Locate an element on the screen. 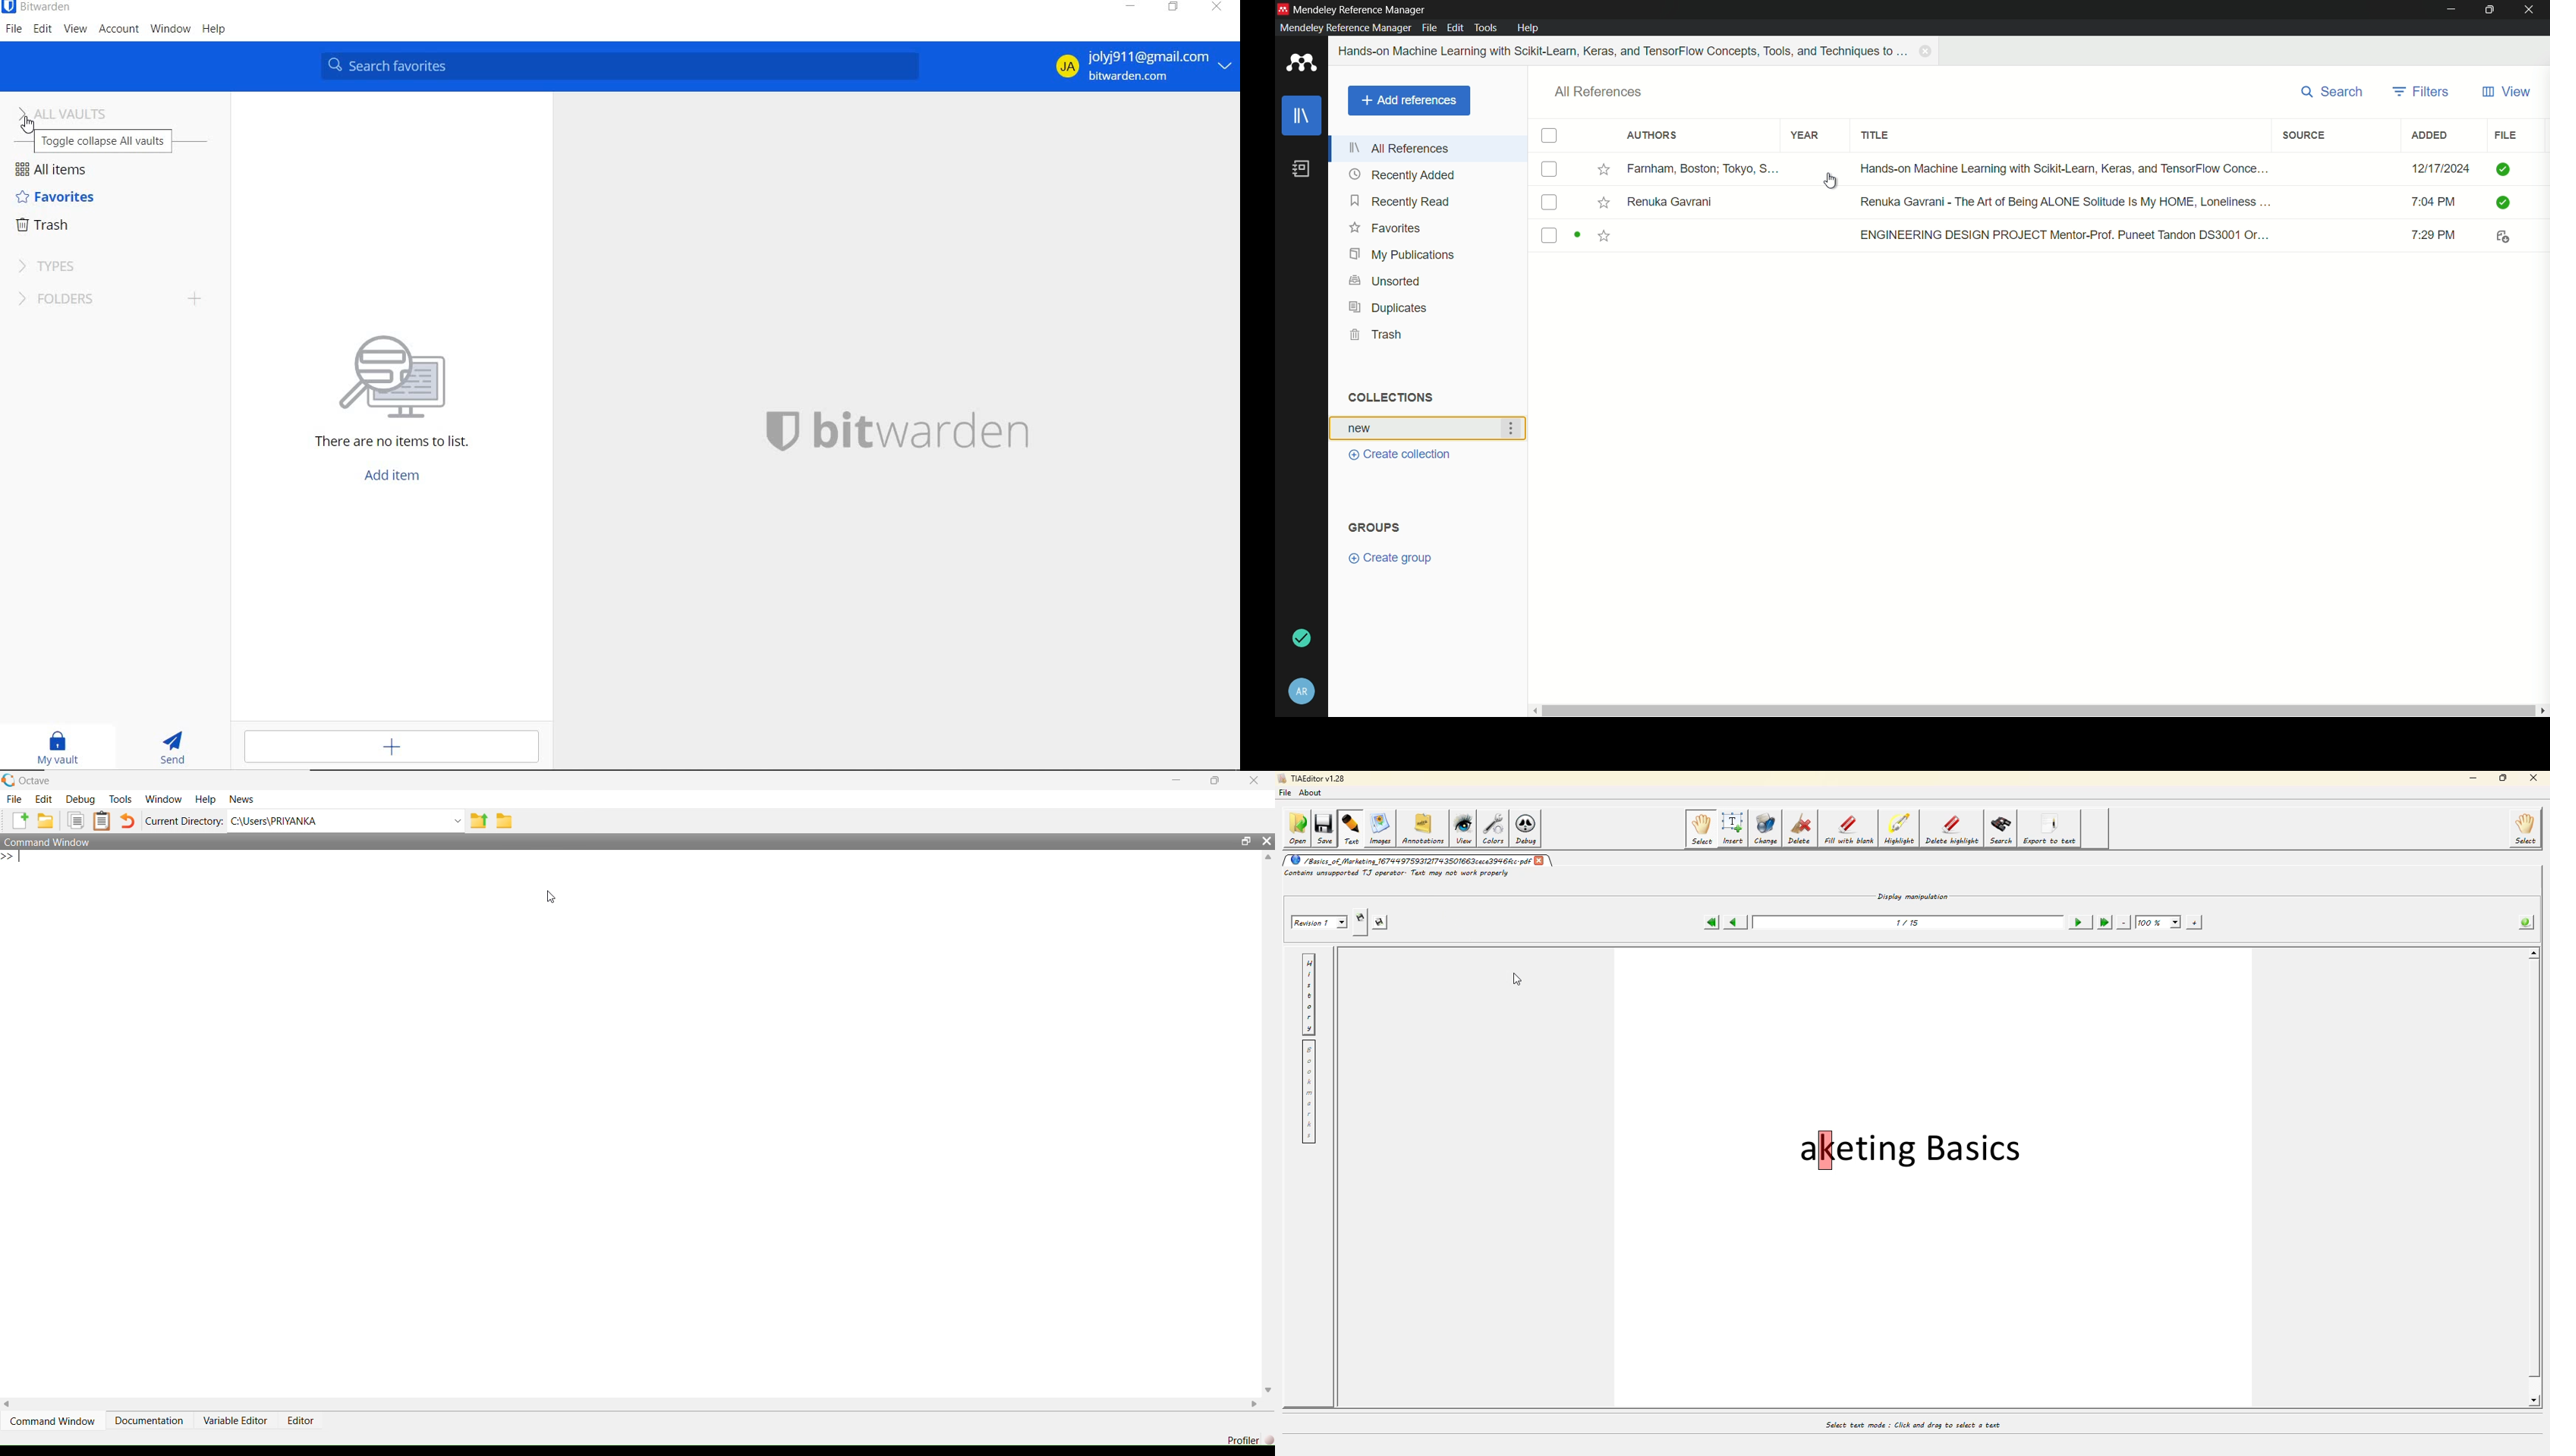 This screenshot has height=1456, width=2576. ACCOUNT DETAILS AND OPTIONS is located at coordinates (1139, 66).